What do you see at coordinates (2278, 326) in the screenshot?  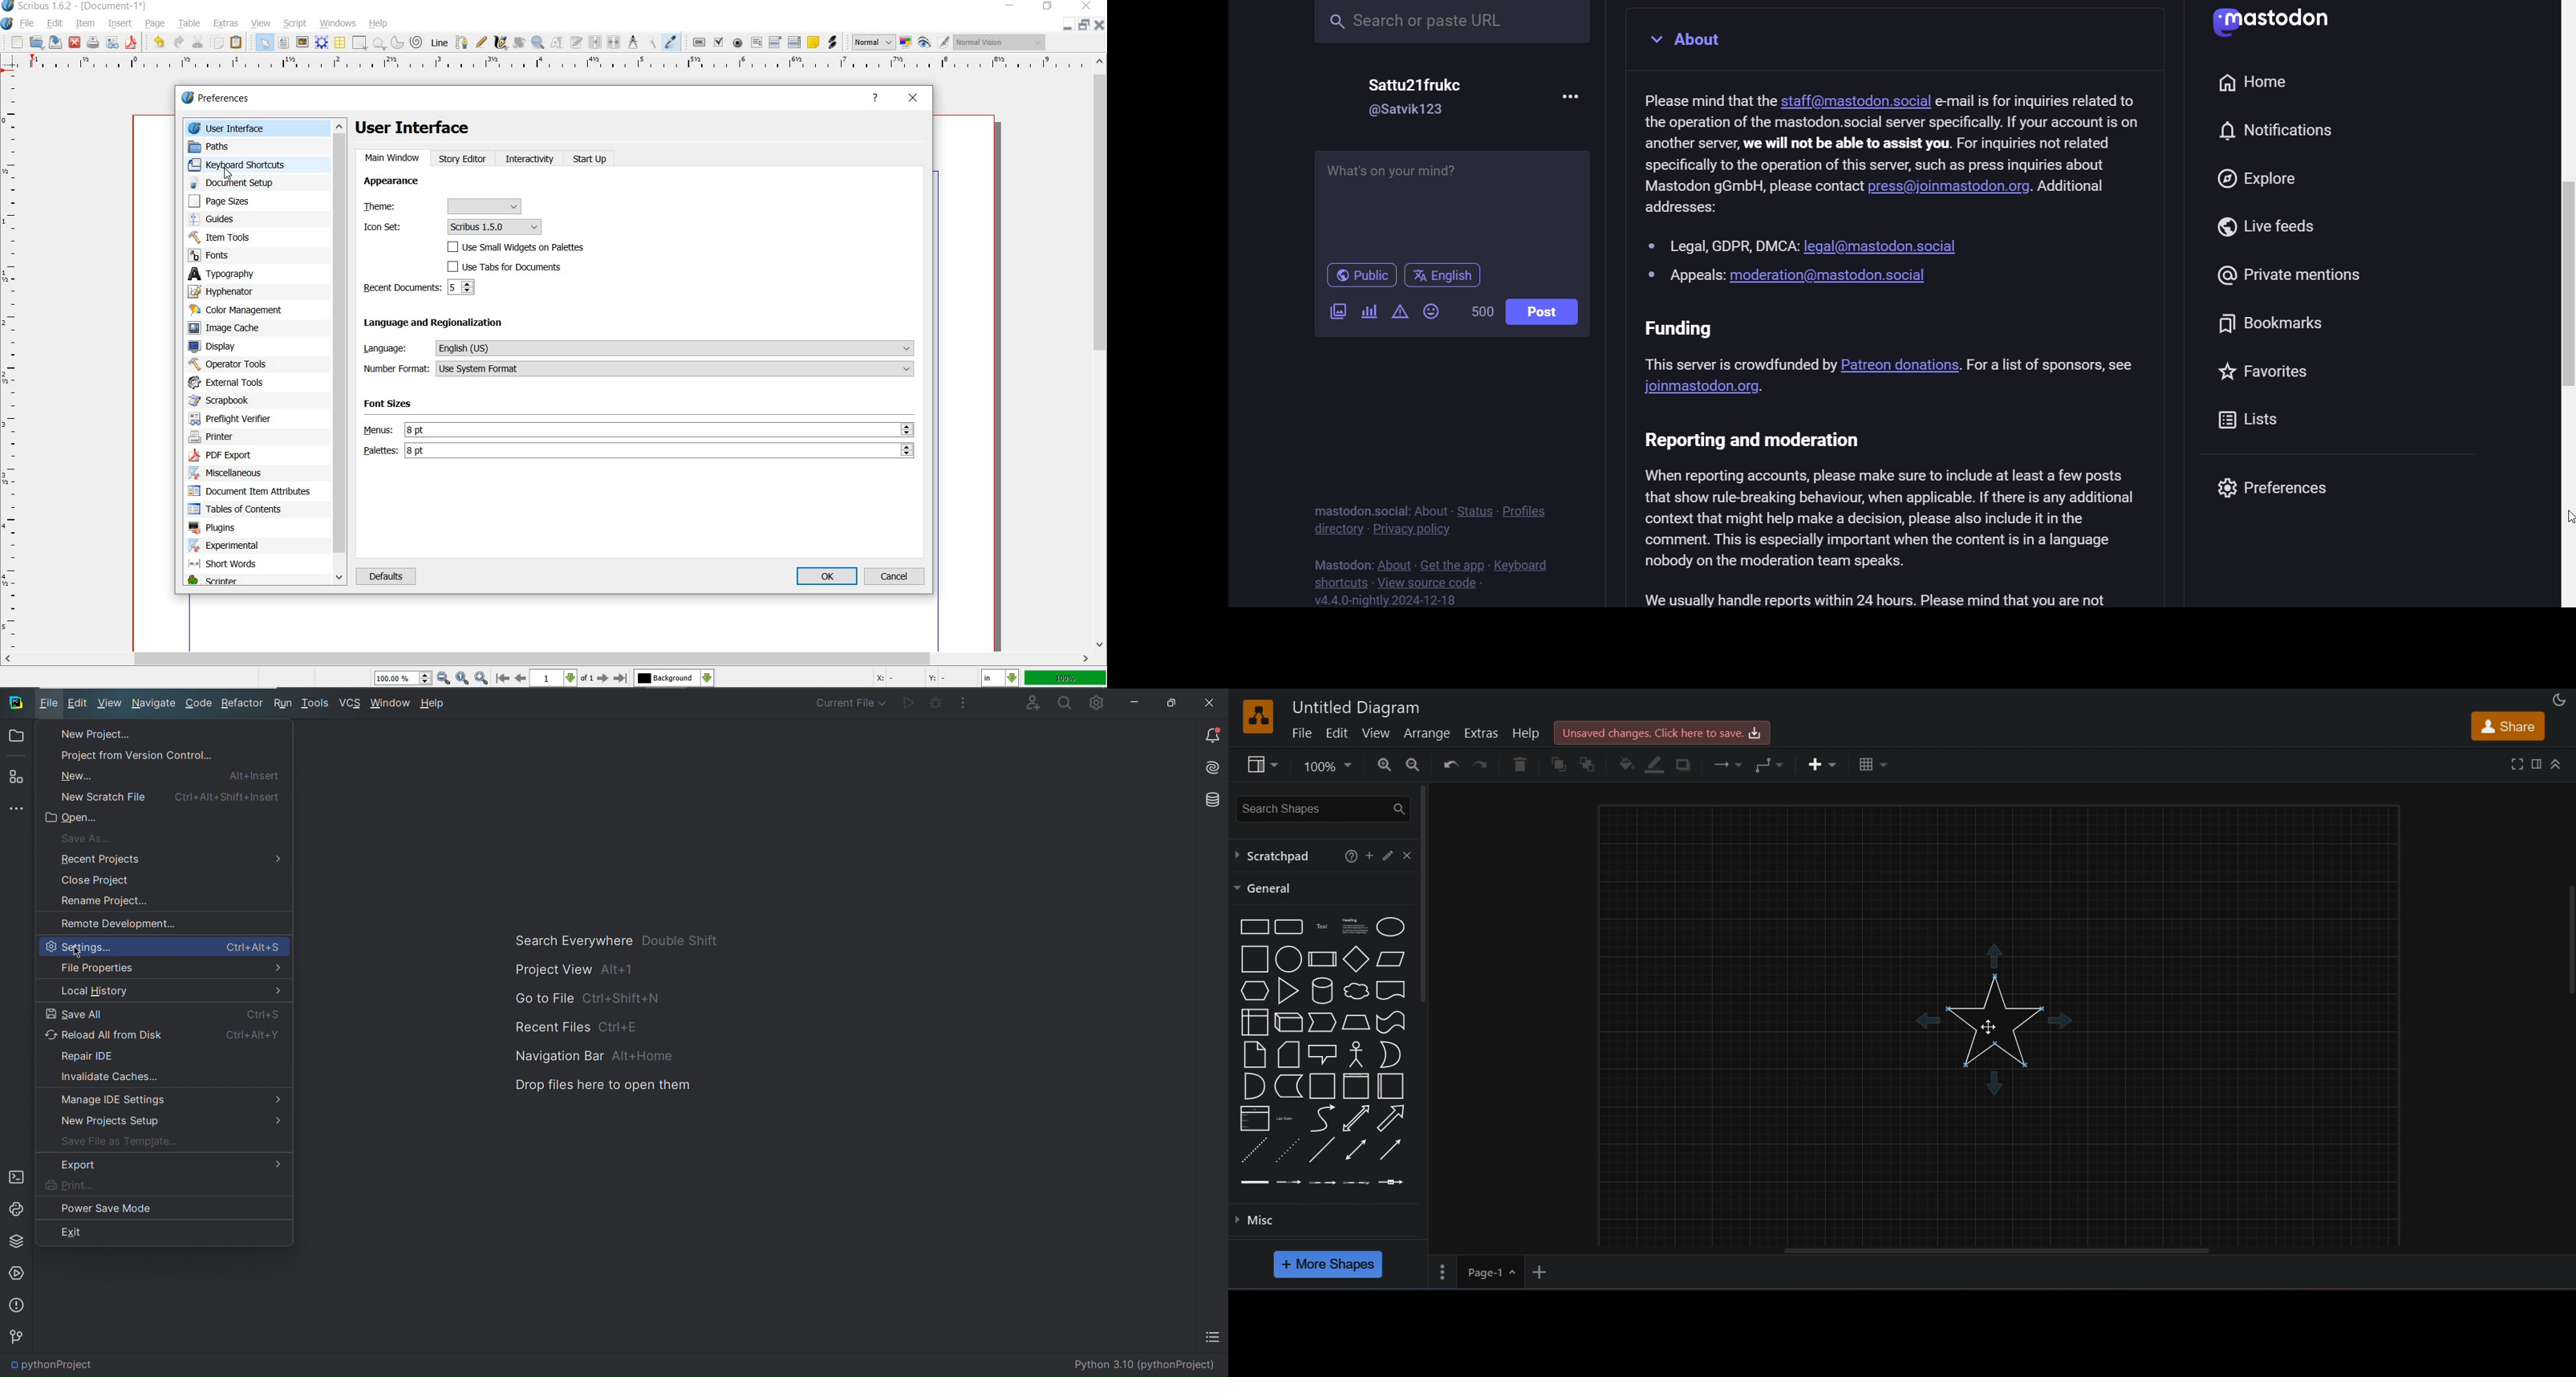 I see `bookmark` at bounding box center [2278, 326].